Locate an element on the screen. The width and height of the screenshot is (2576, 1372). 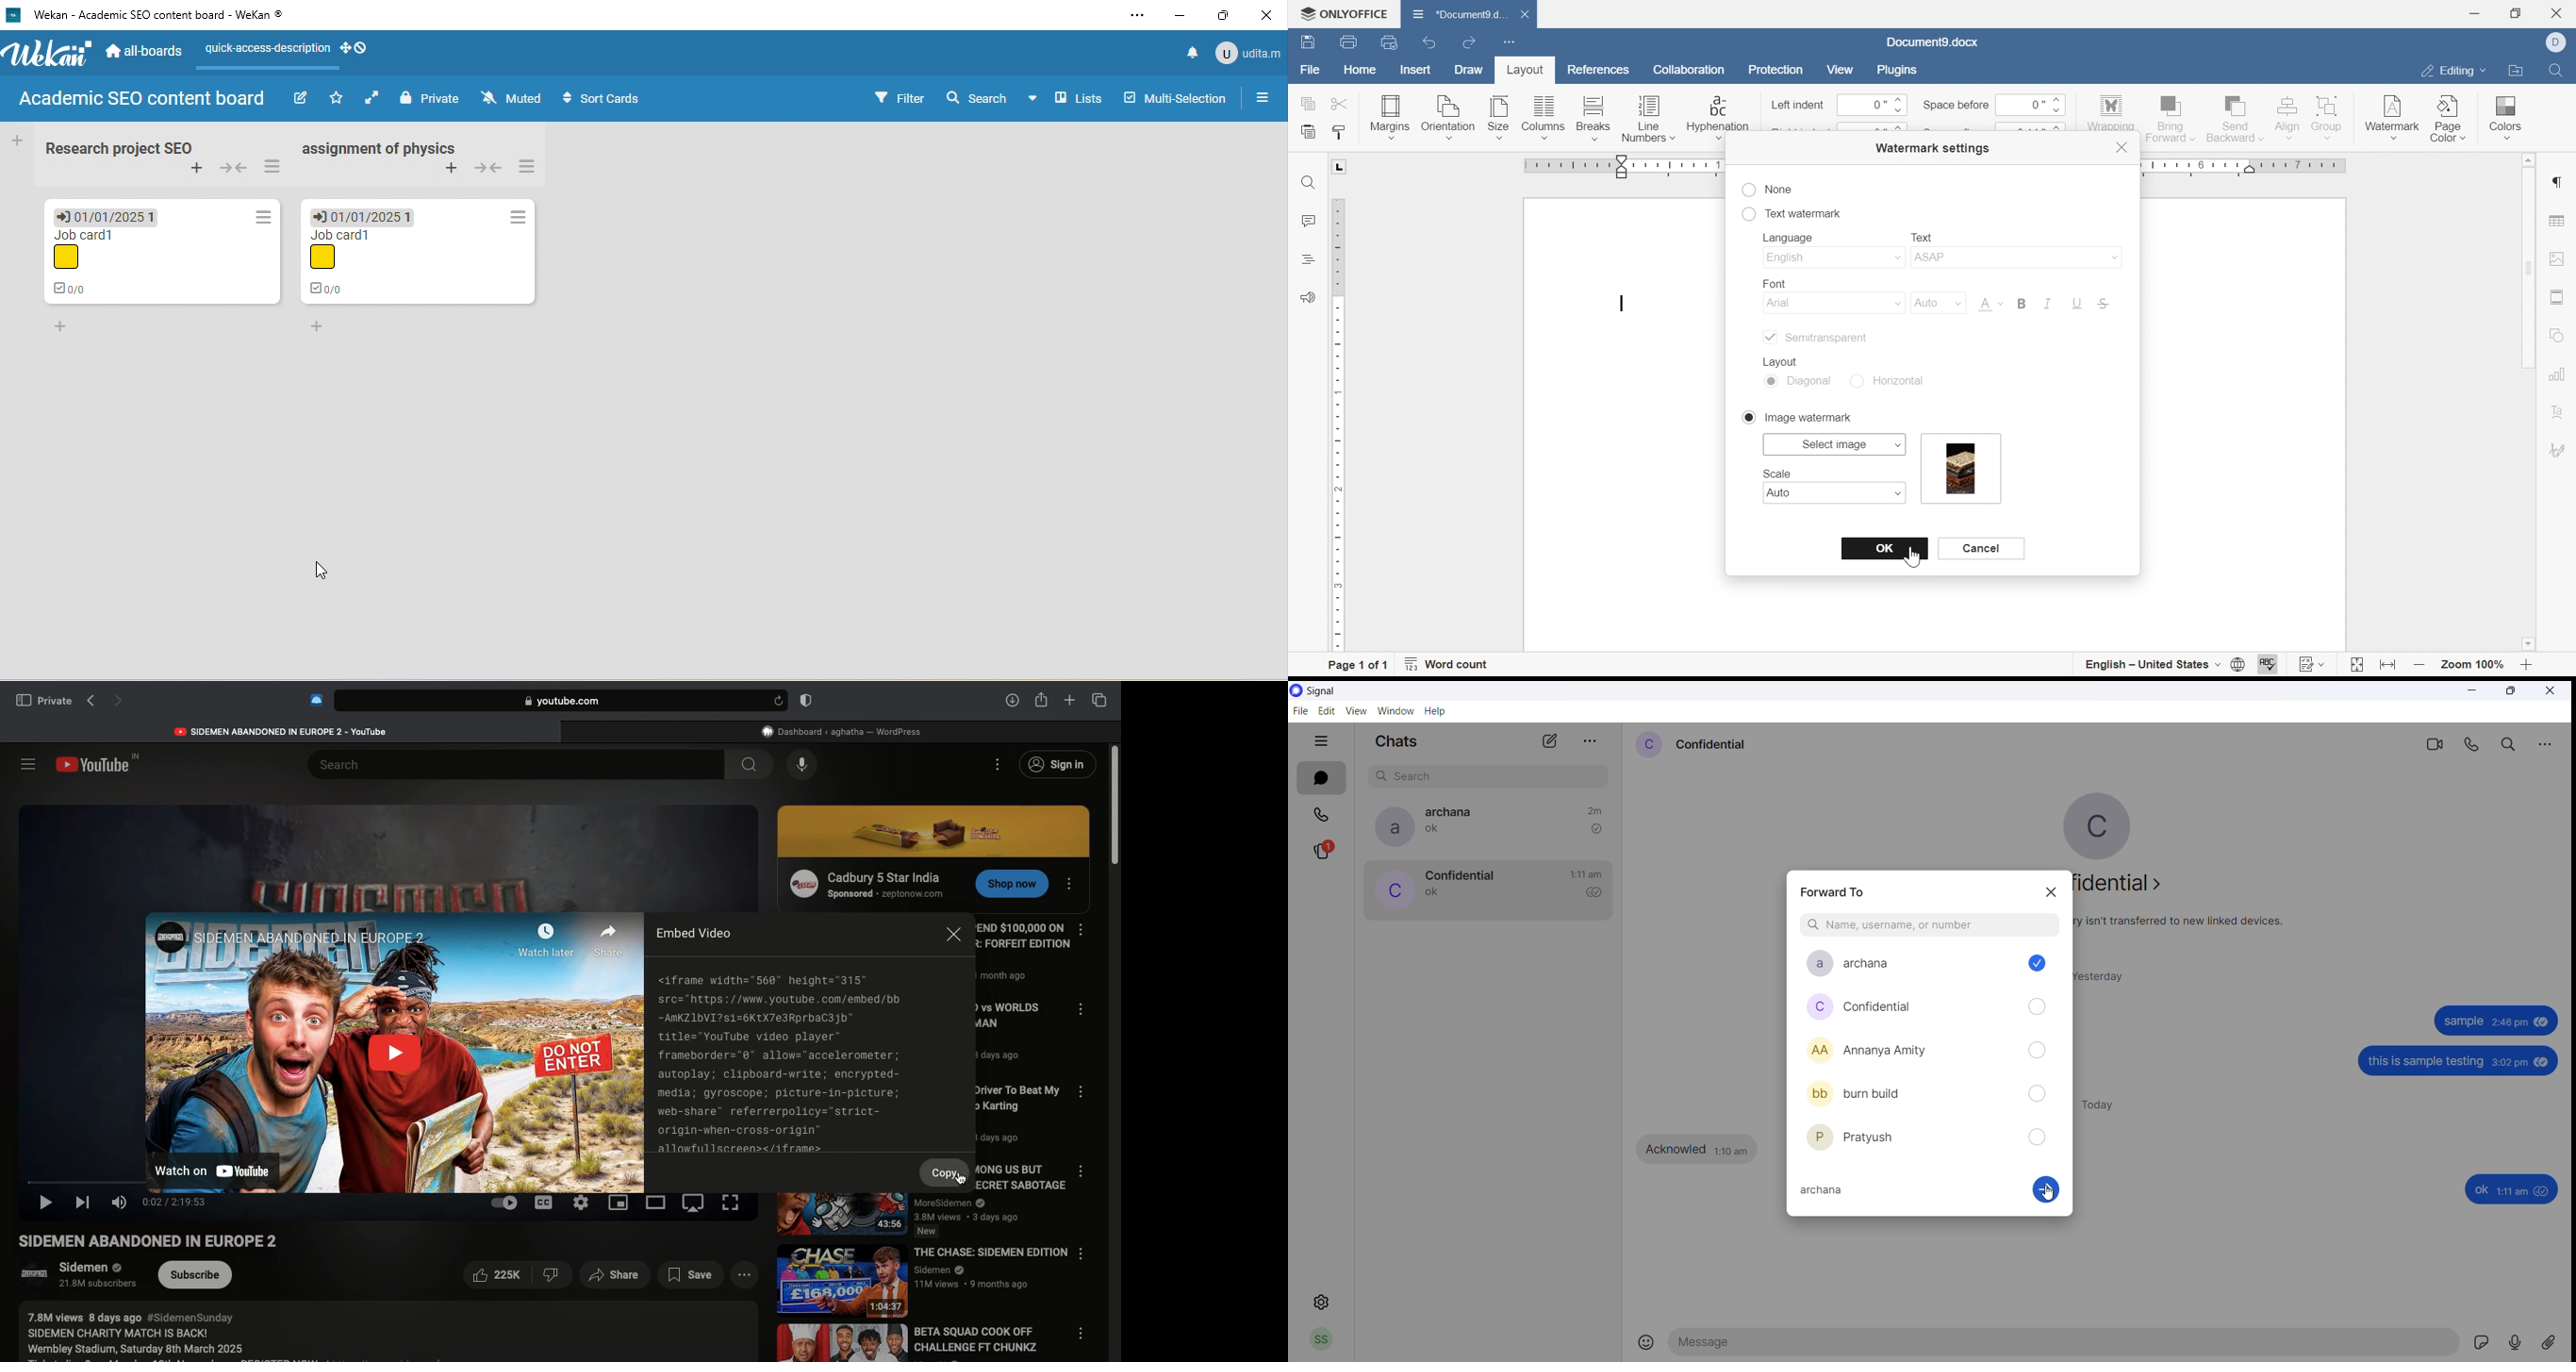
private is located at coordinates (432, 99).